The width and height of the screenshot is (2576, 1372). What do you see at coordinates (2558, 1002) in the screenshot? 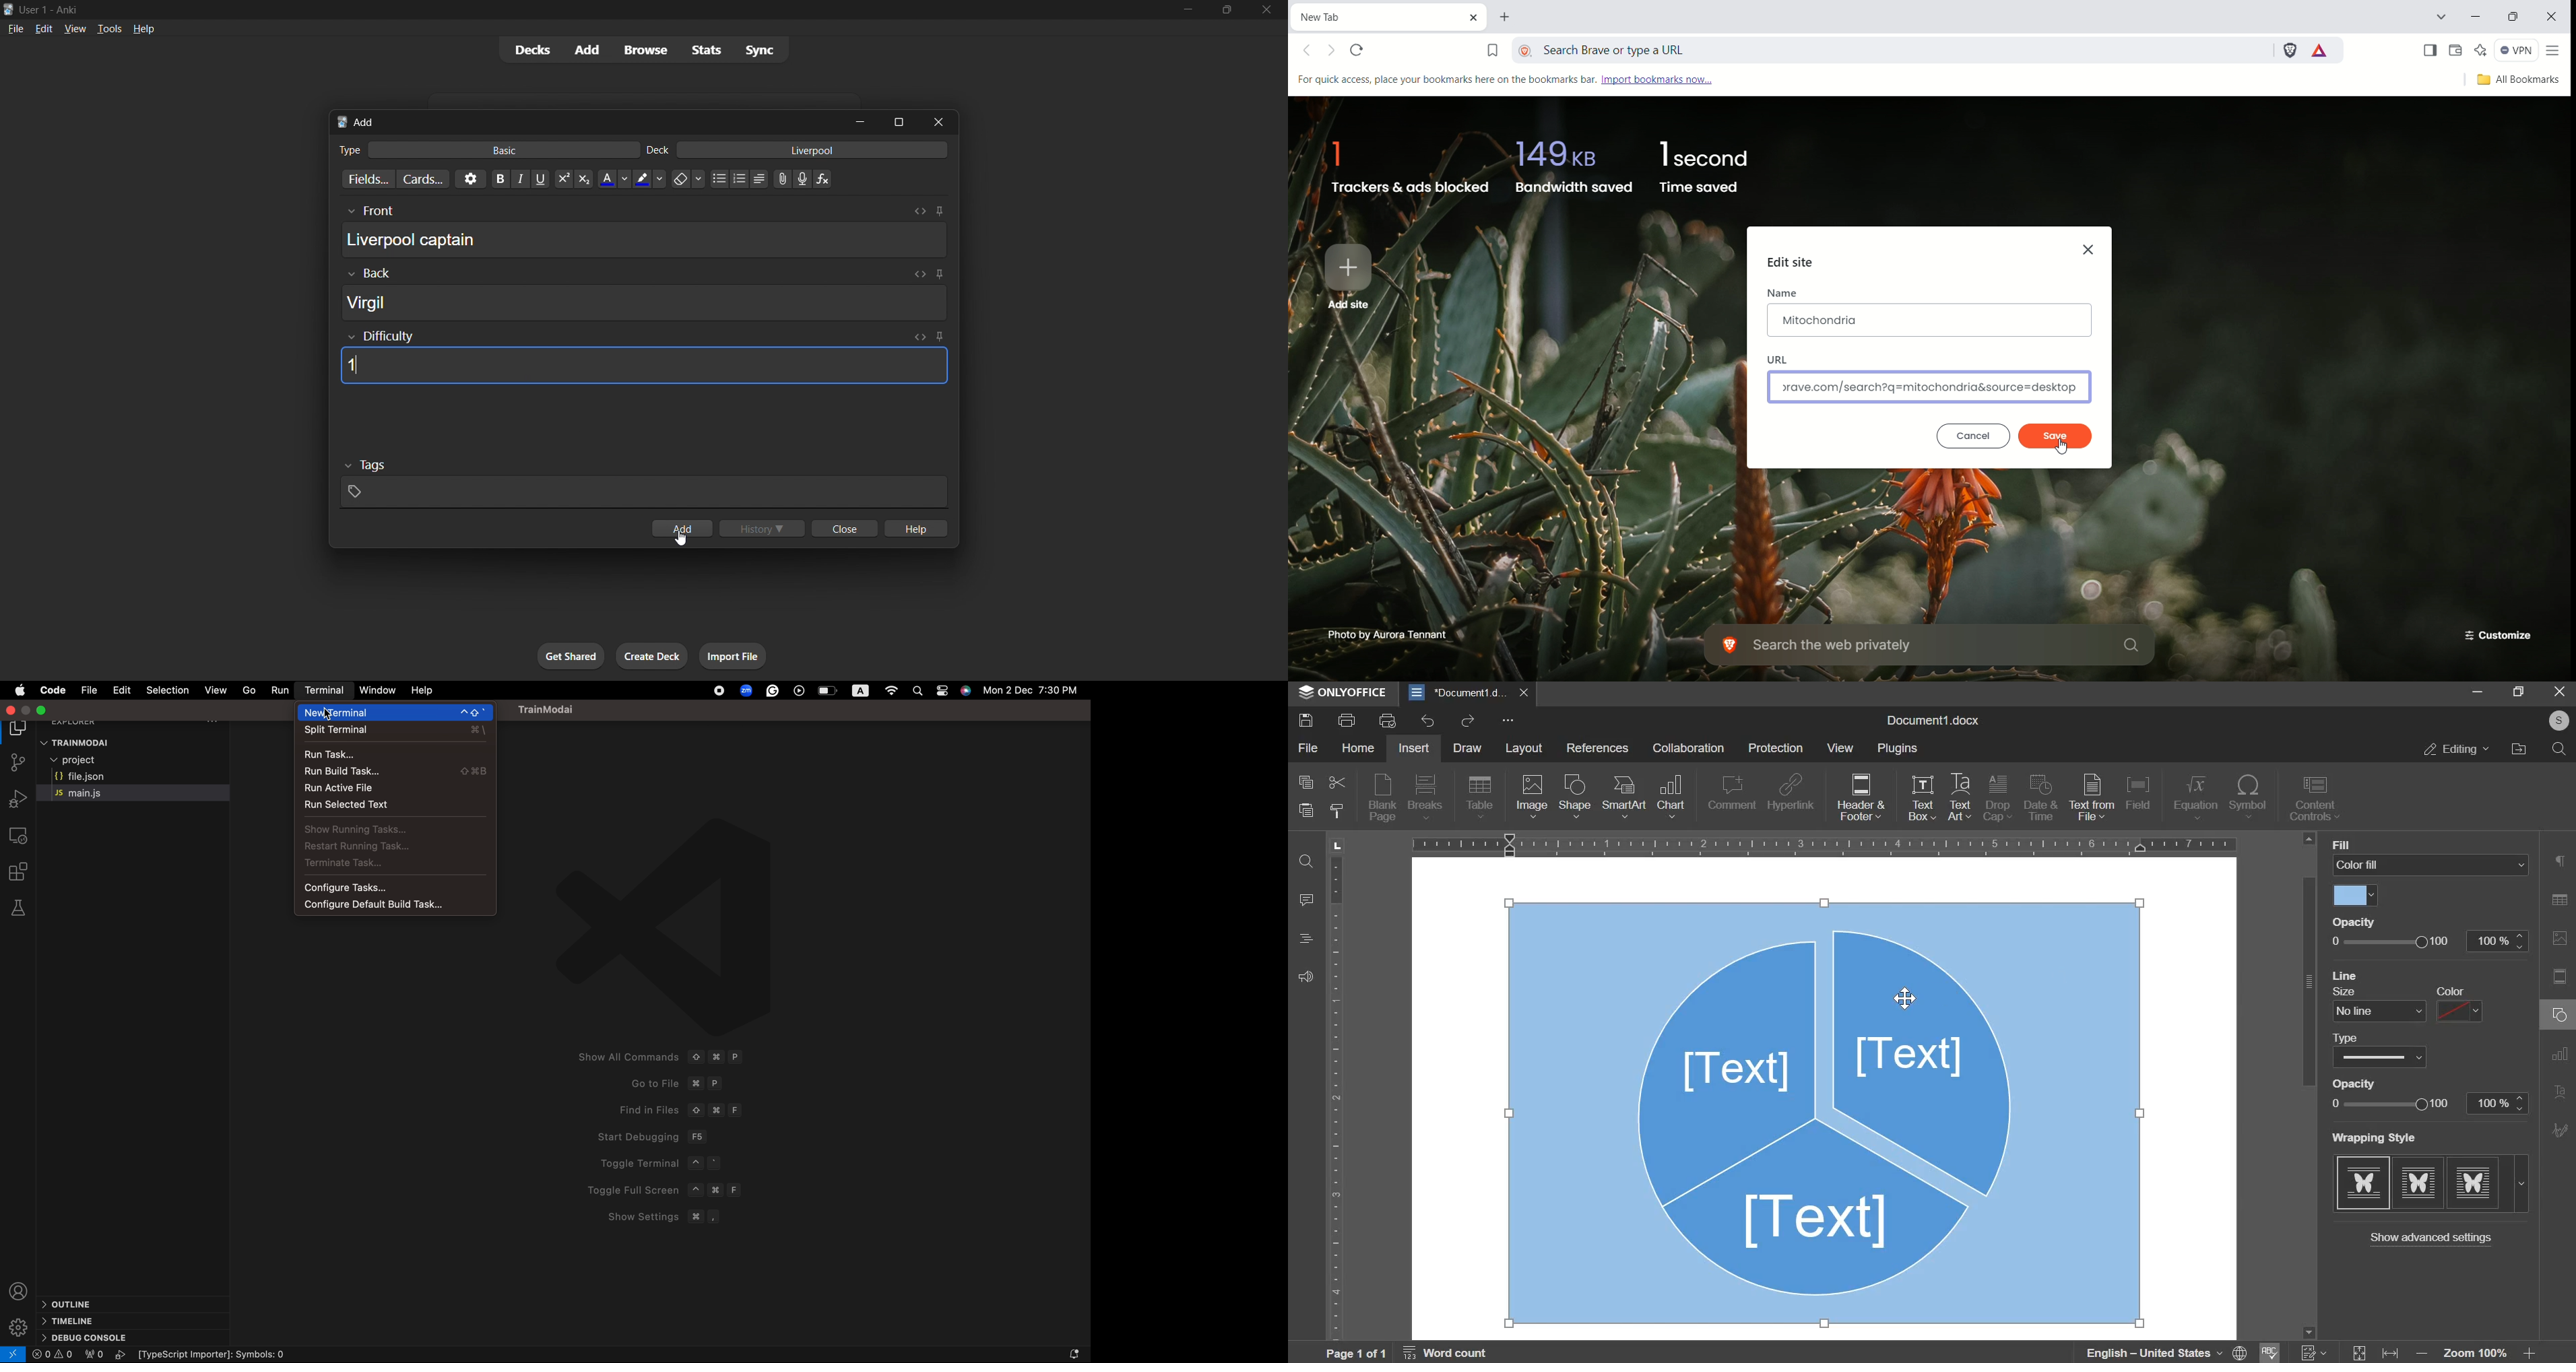
I see `Right Side Bar` at bounding box center [2558, 1002].